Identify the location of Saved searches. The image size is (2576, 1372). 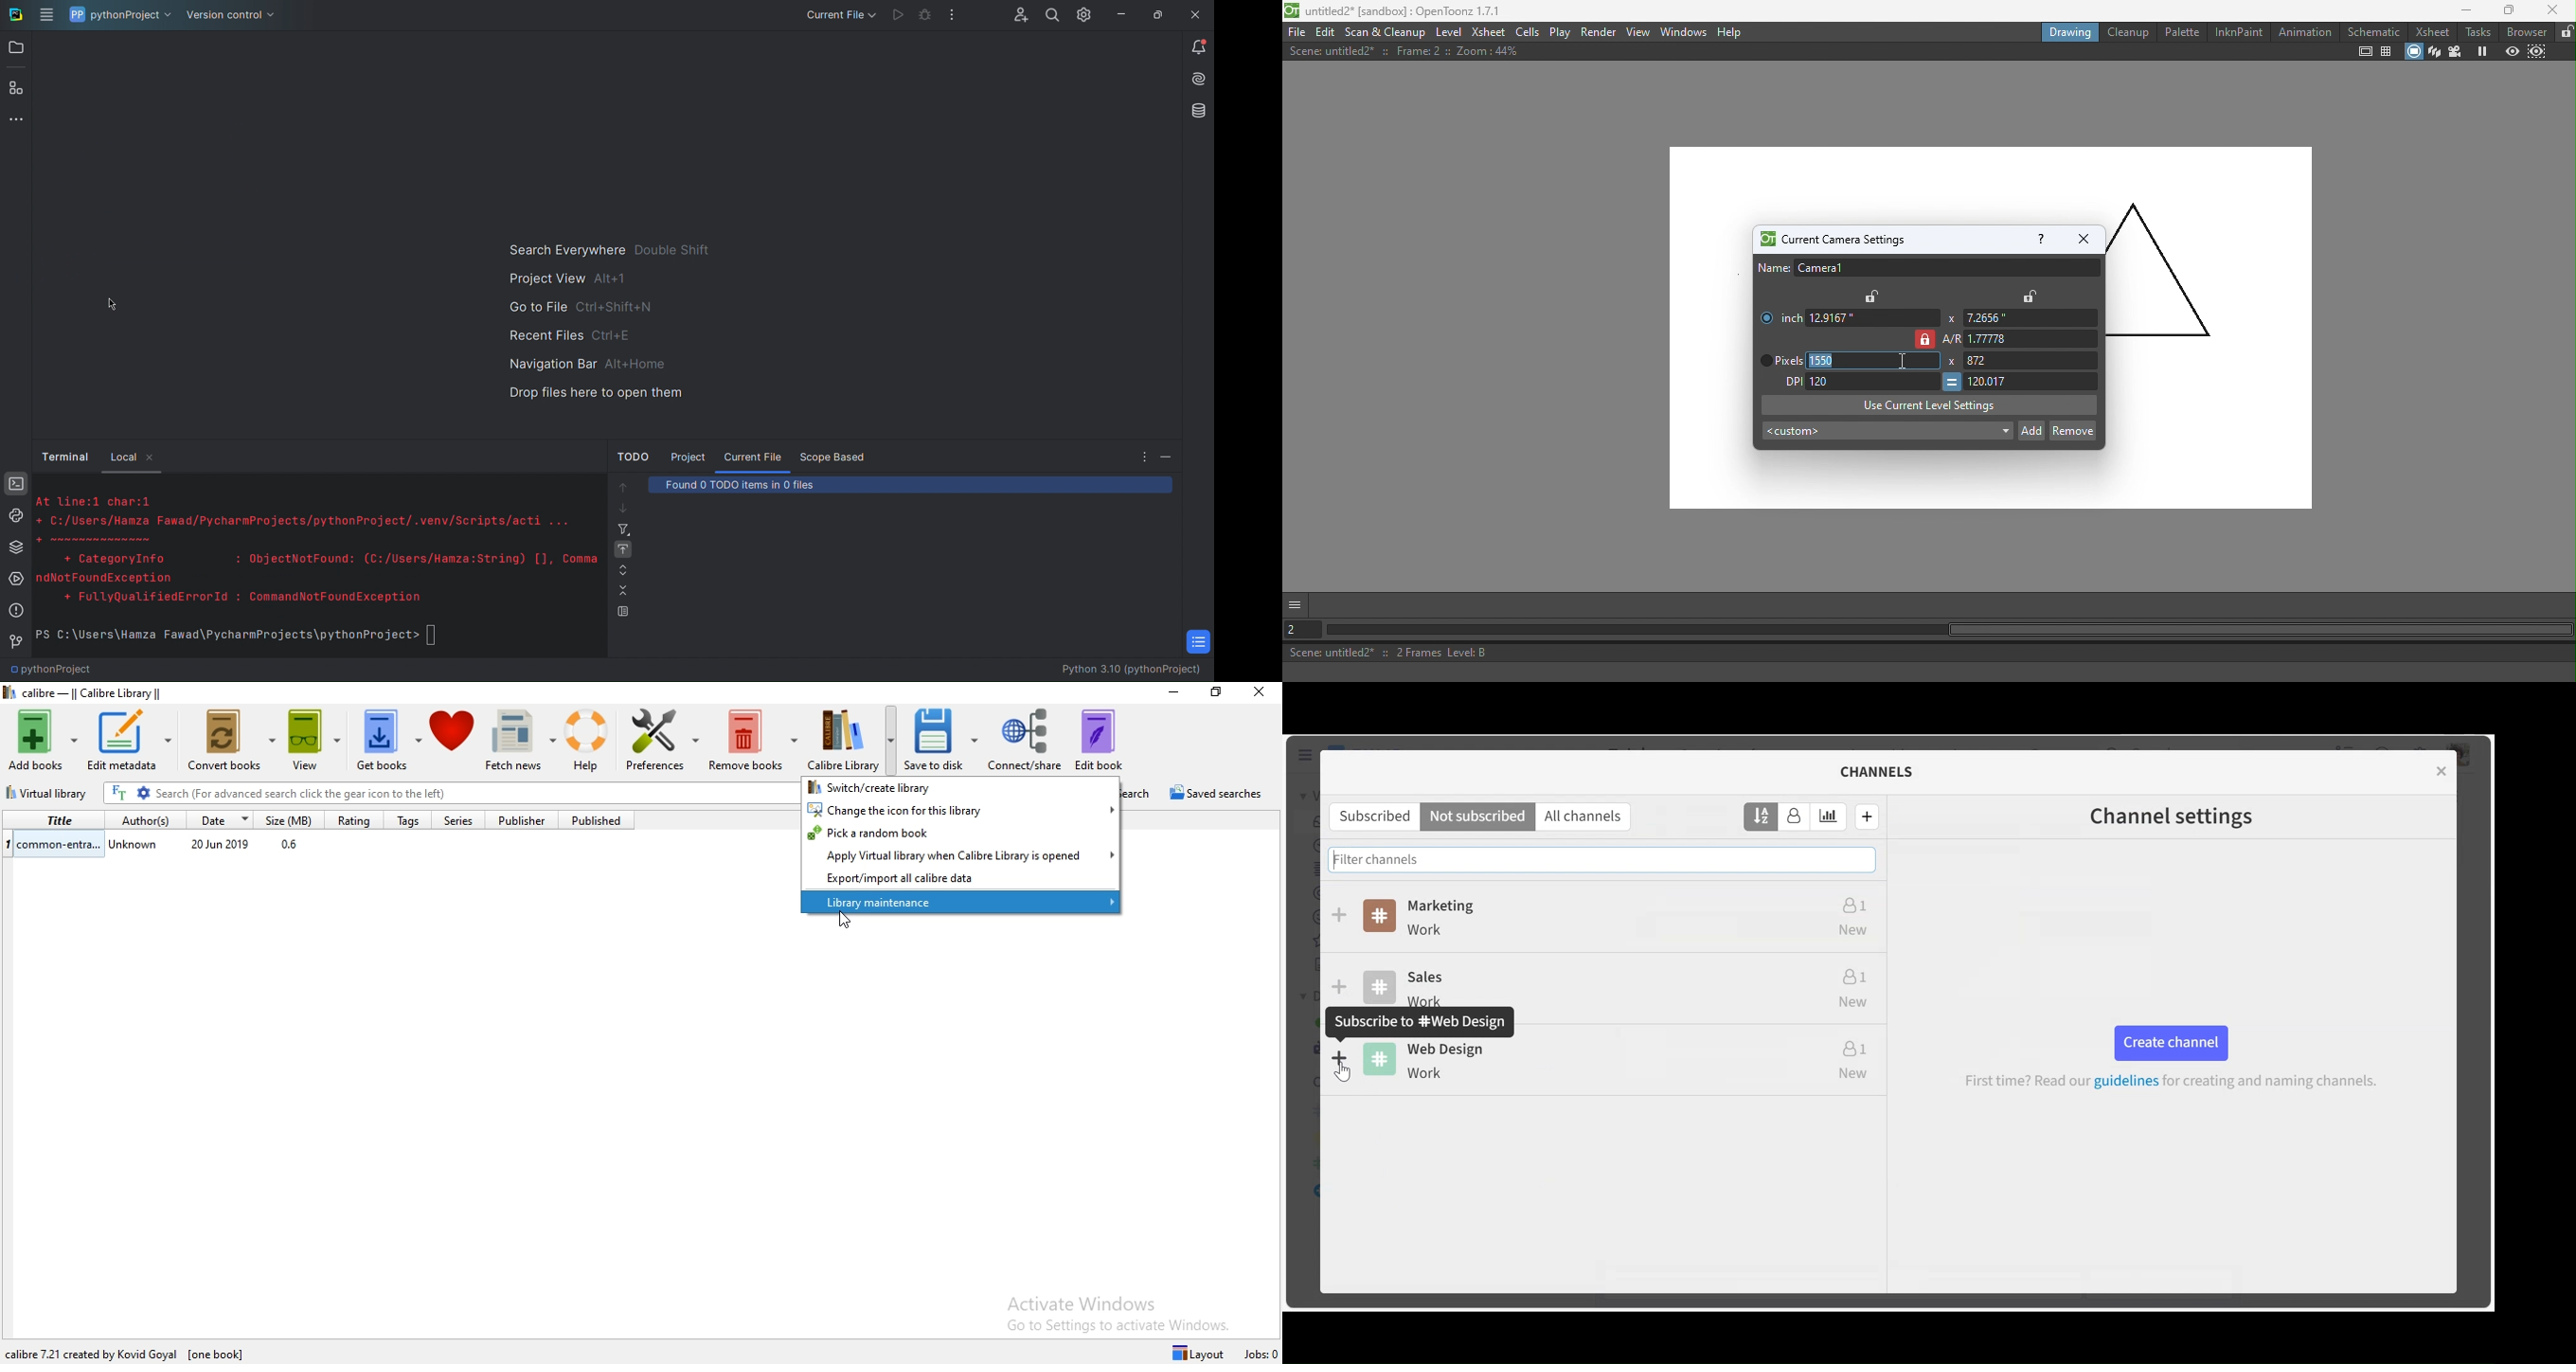
(1221, 794).